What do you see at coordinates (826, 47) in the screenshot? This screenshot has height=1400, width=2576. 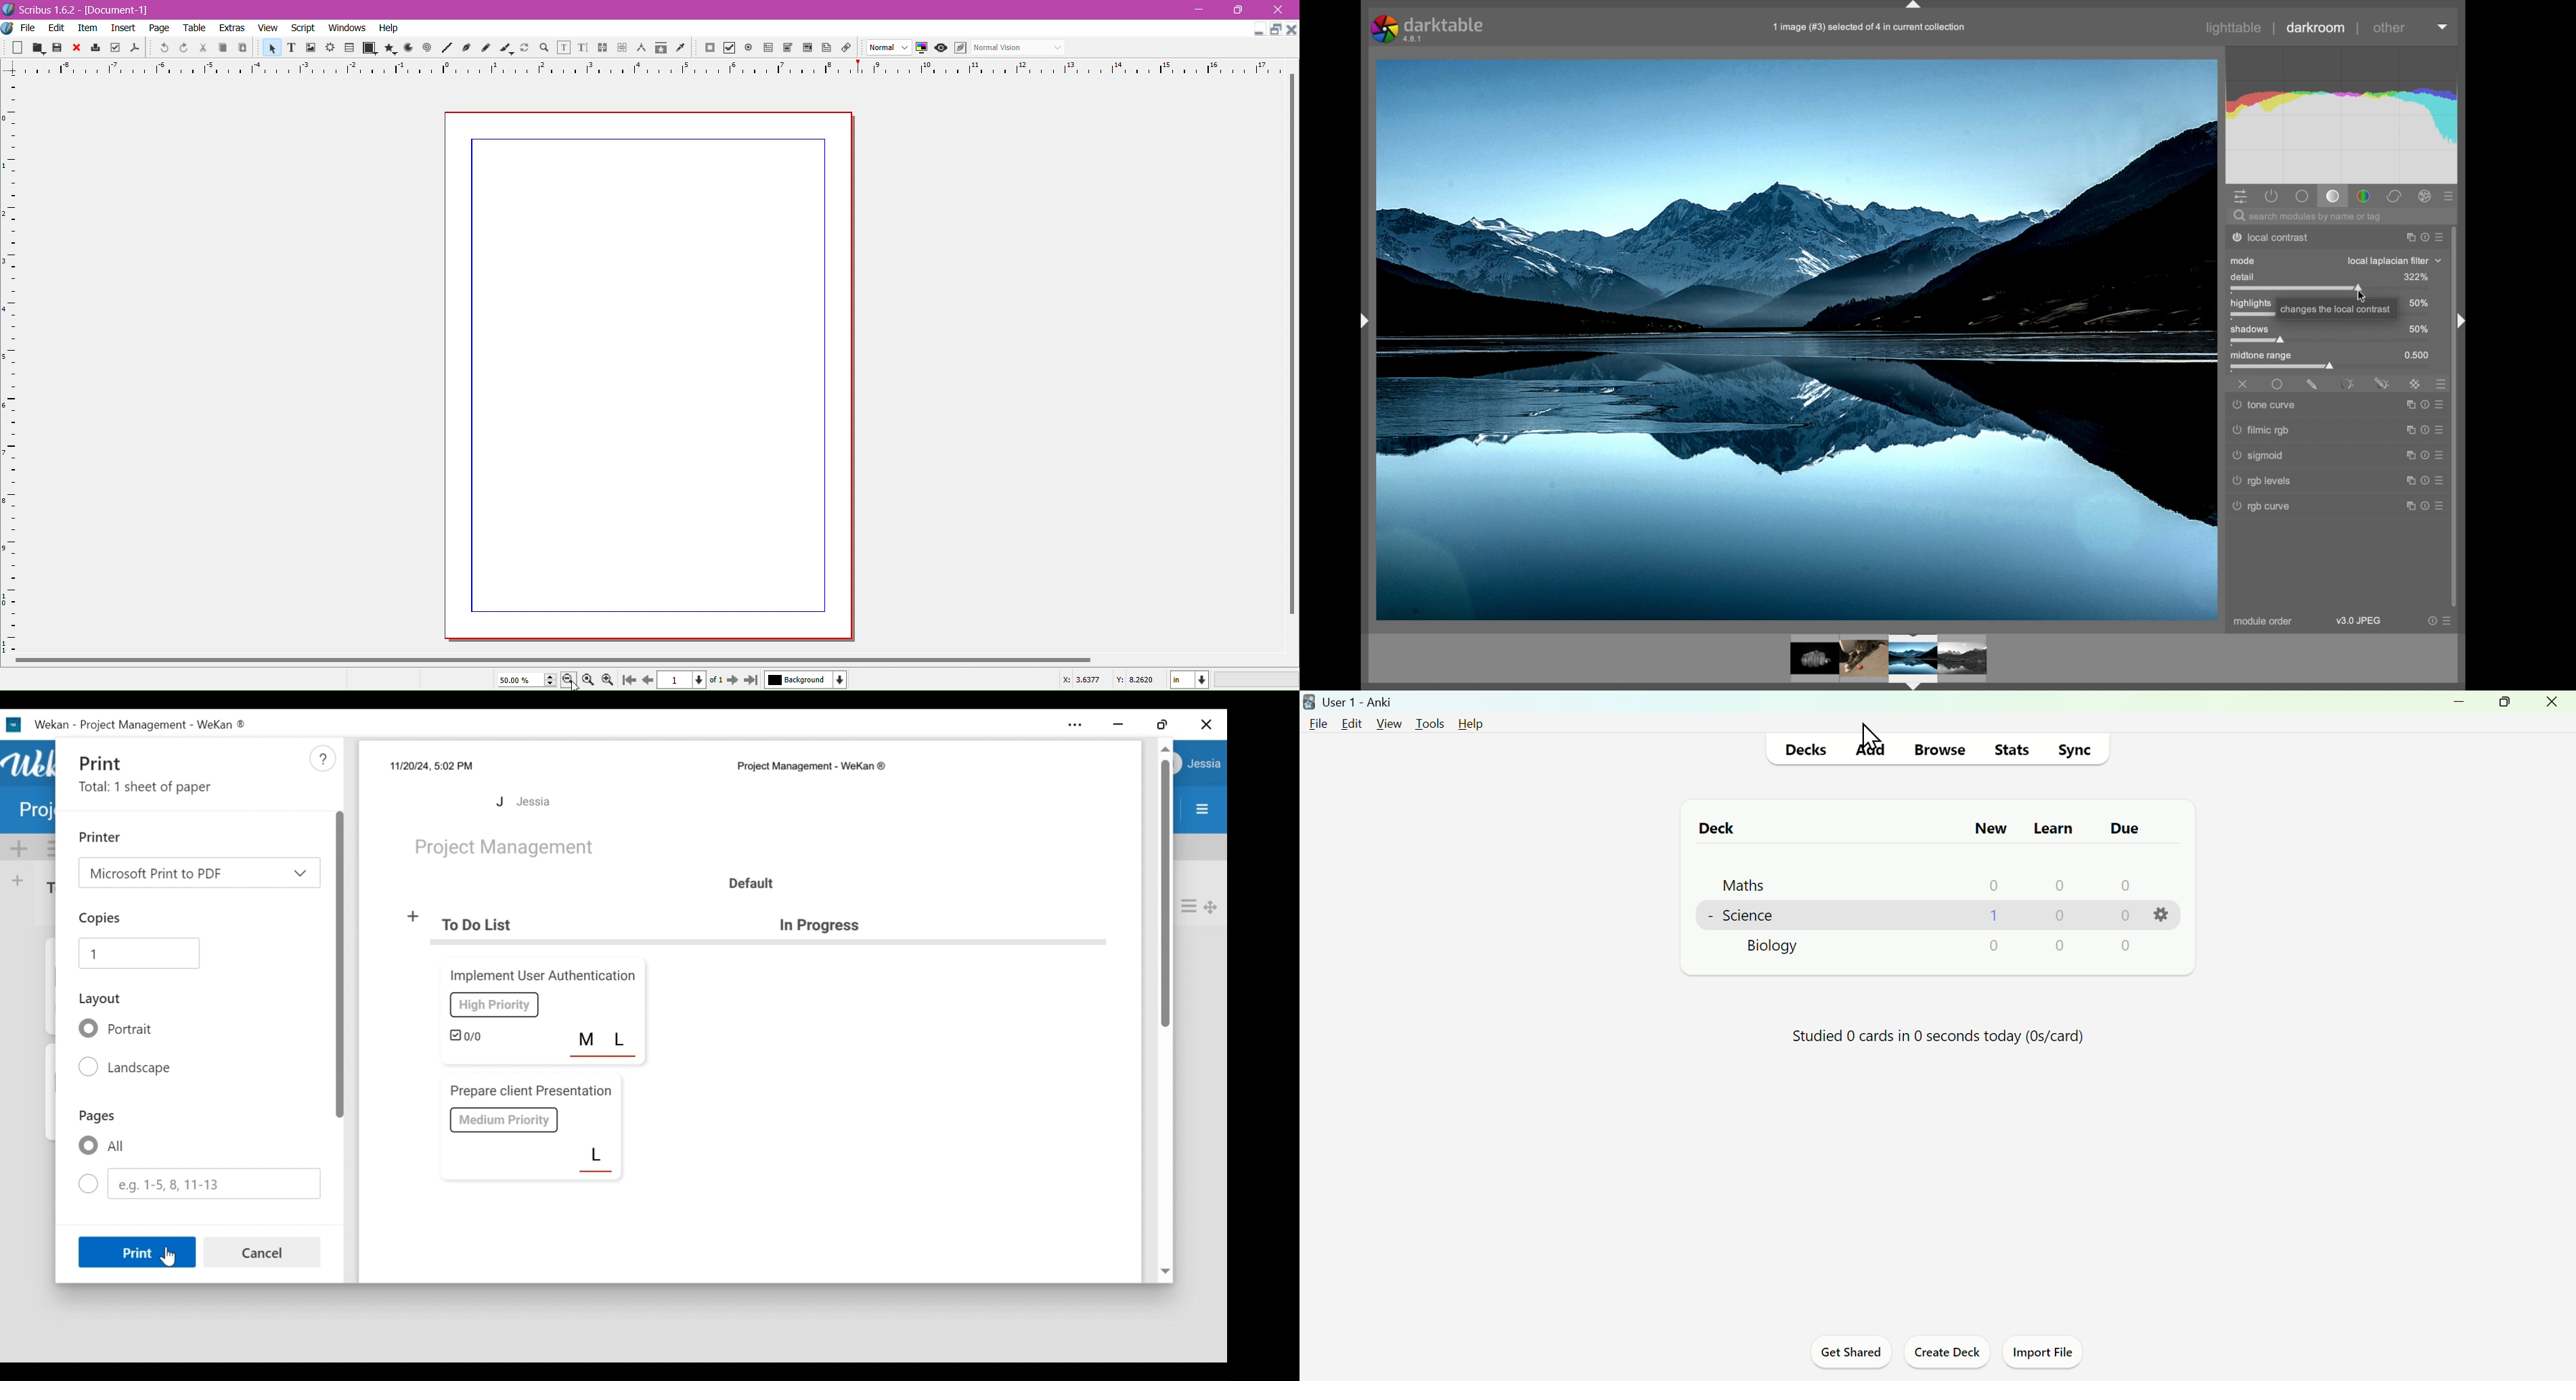 I see `Text Annotations` at bounding box center [826, 47].